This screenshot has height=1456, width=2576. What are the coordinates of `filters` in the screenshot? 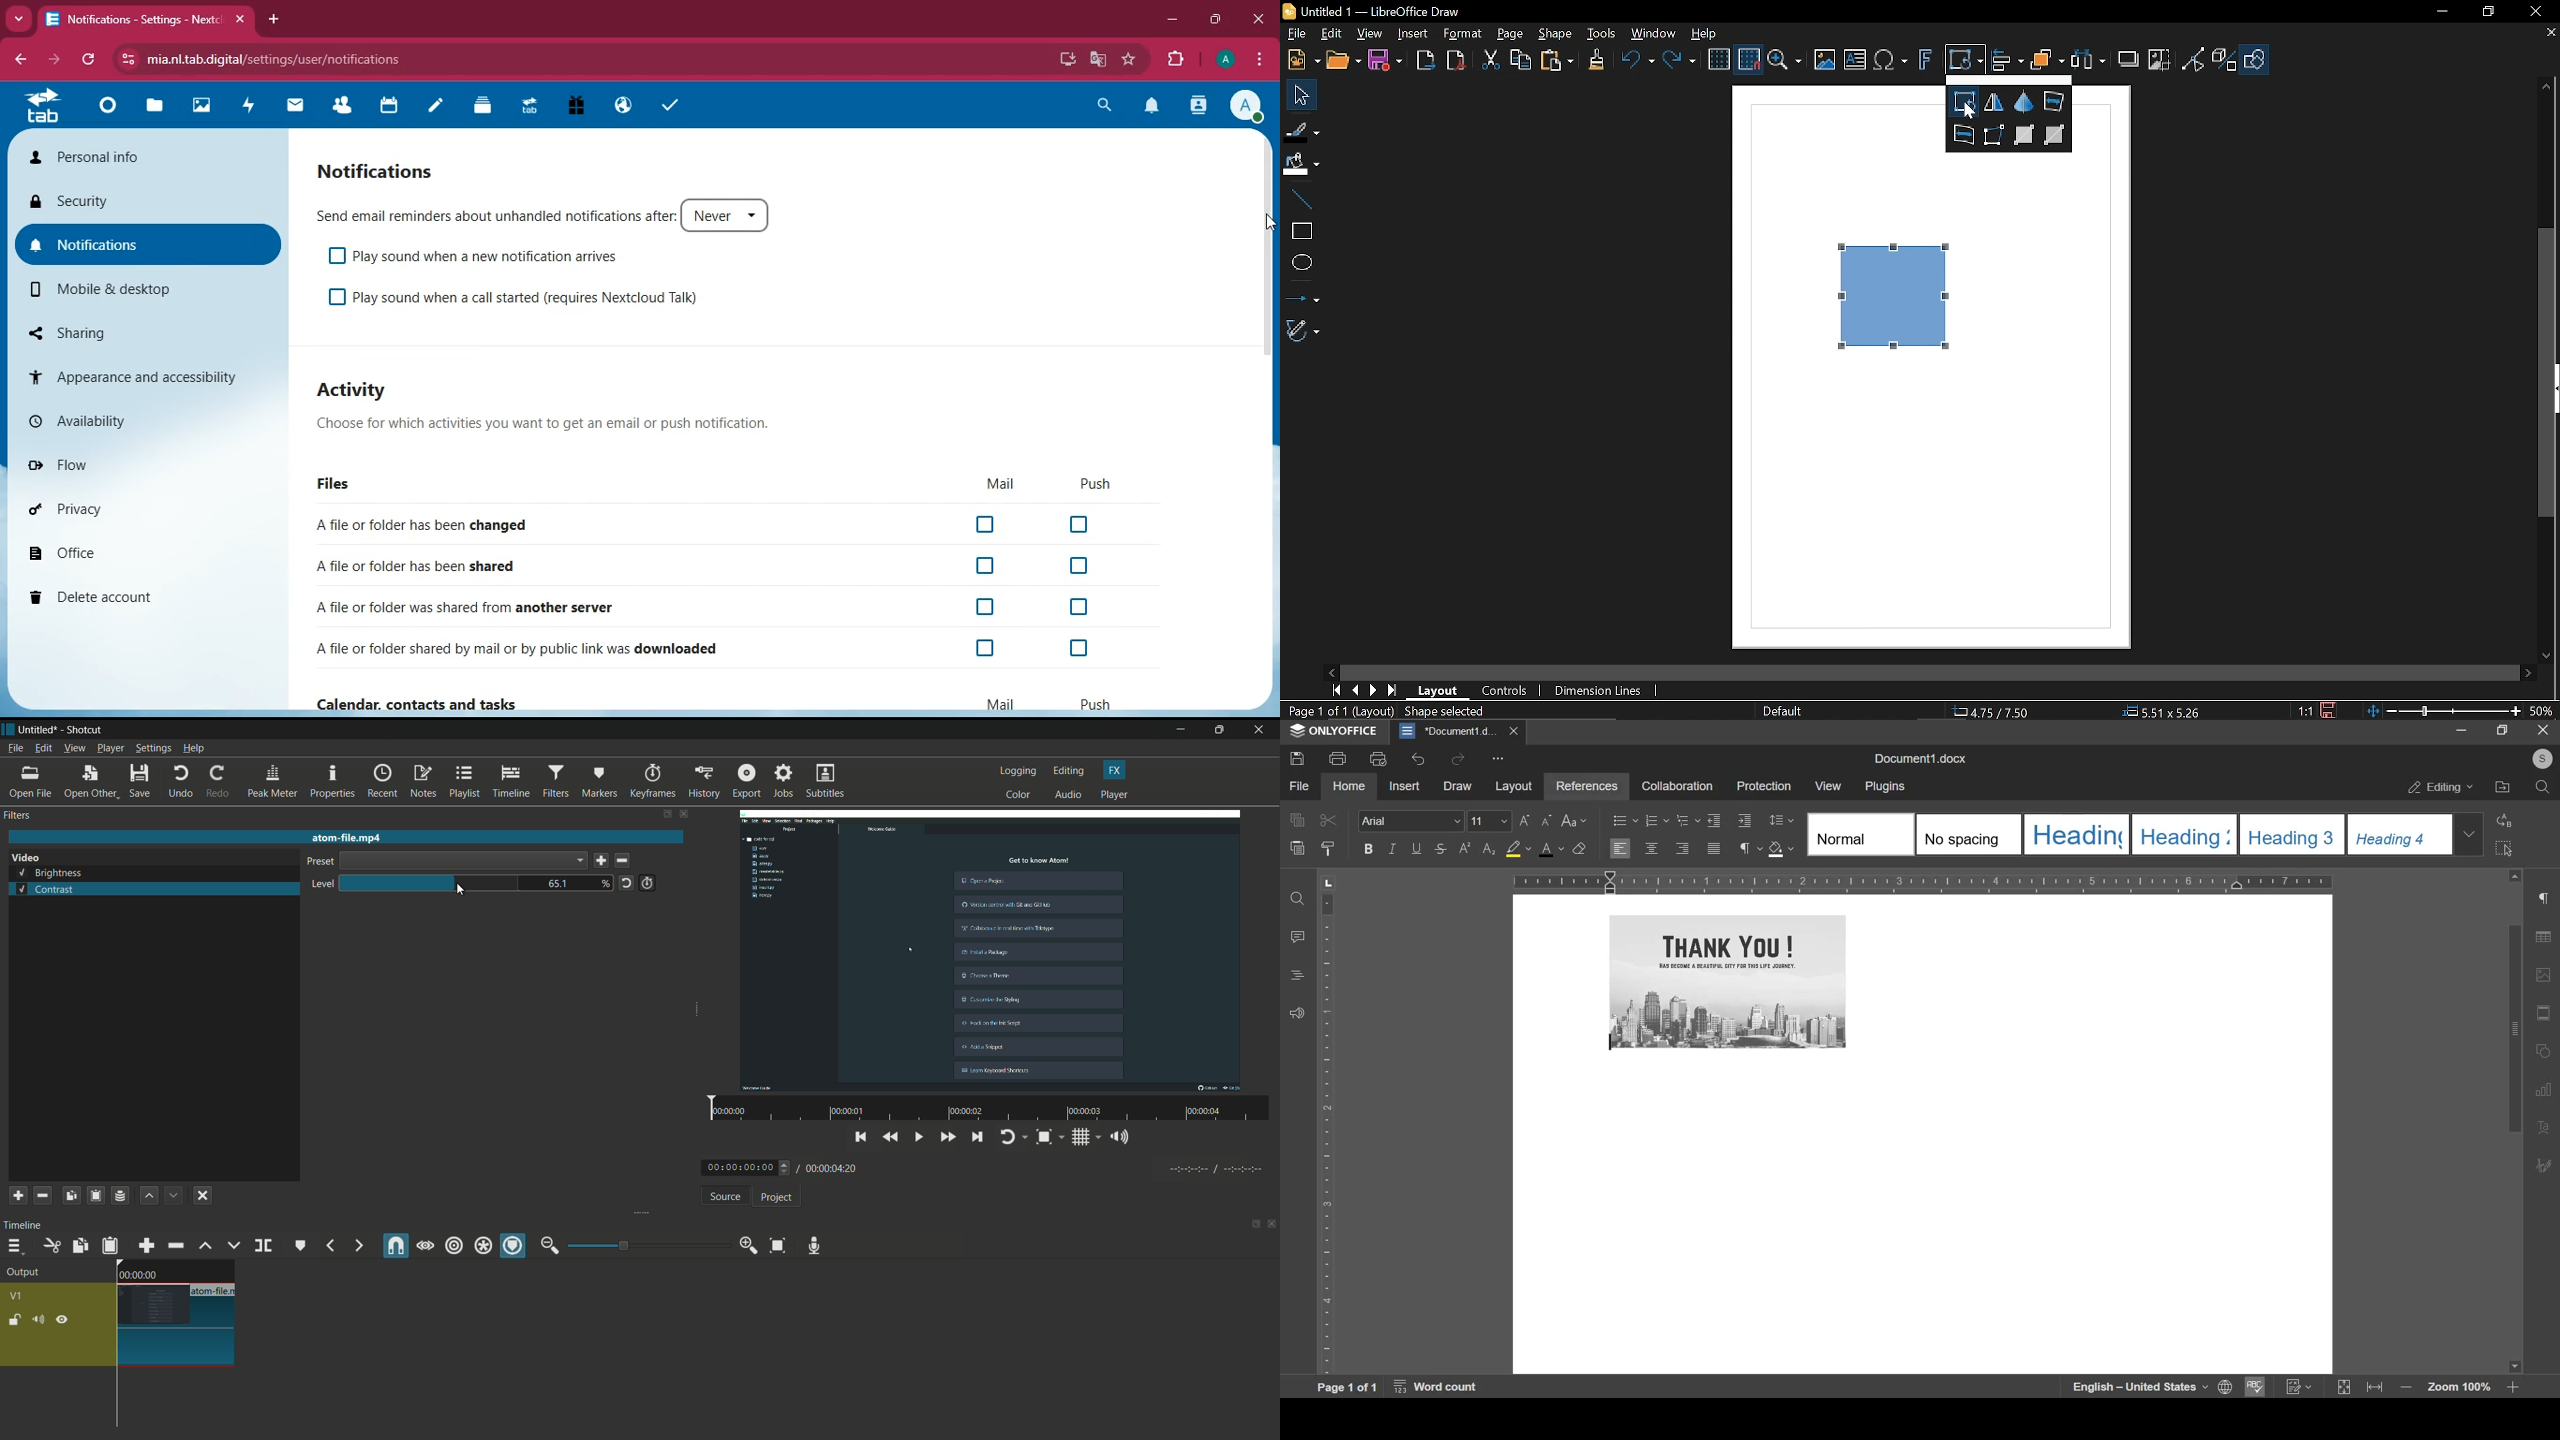 It's located at (19, 815).